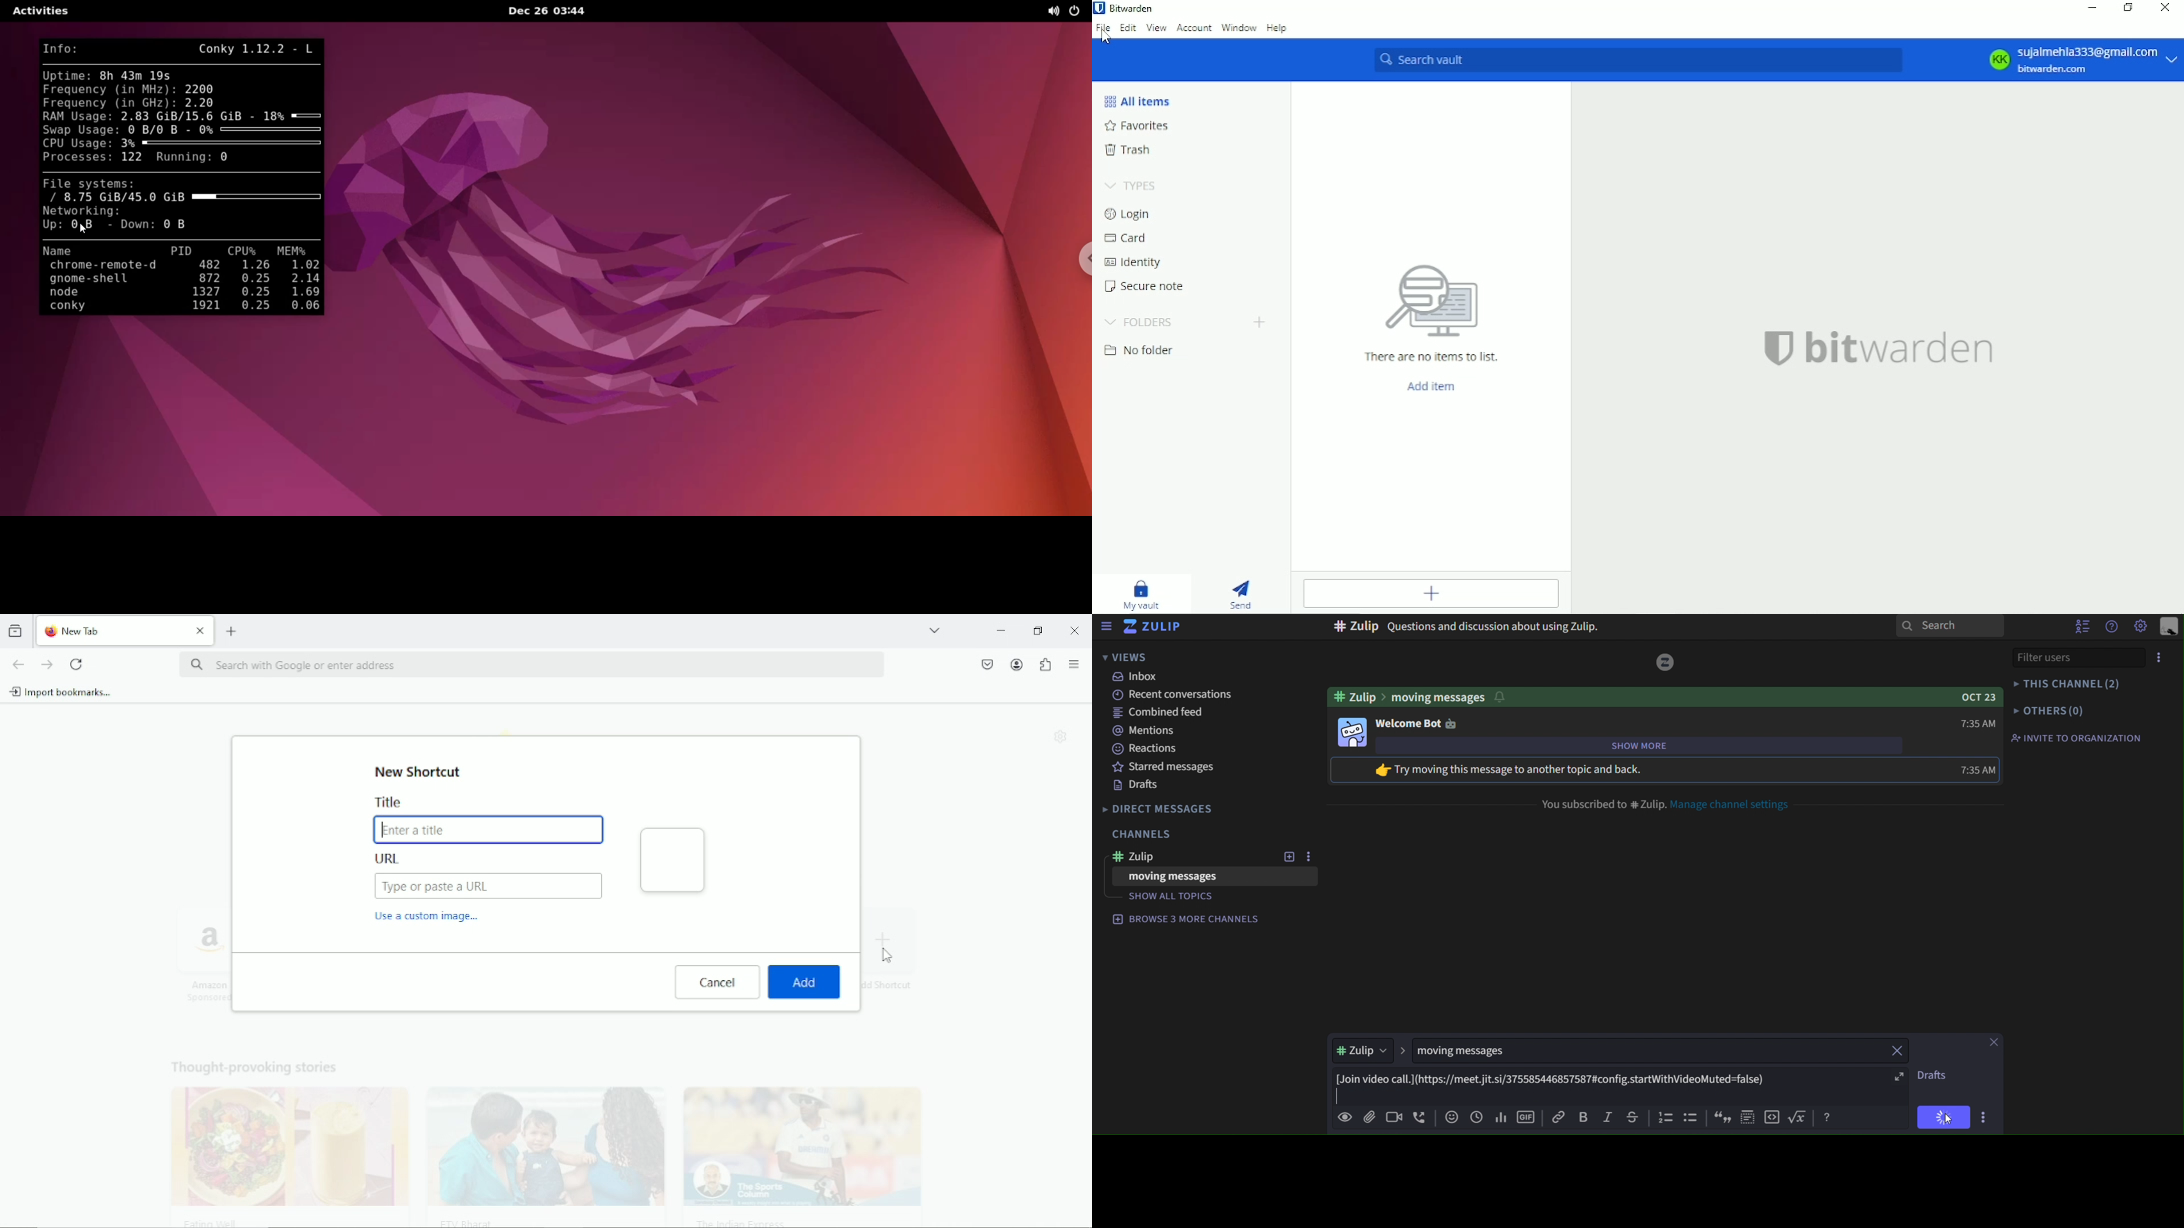 This screenshot has height=1232, width=2184. What do you see at coordinates (1143, 730) in the screenshot?
I see `mentions` at bounding box center [1143, 730].